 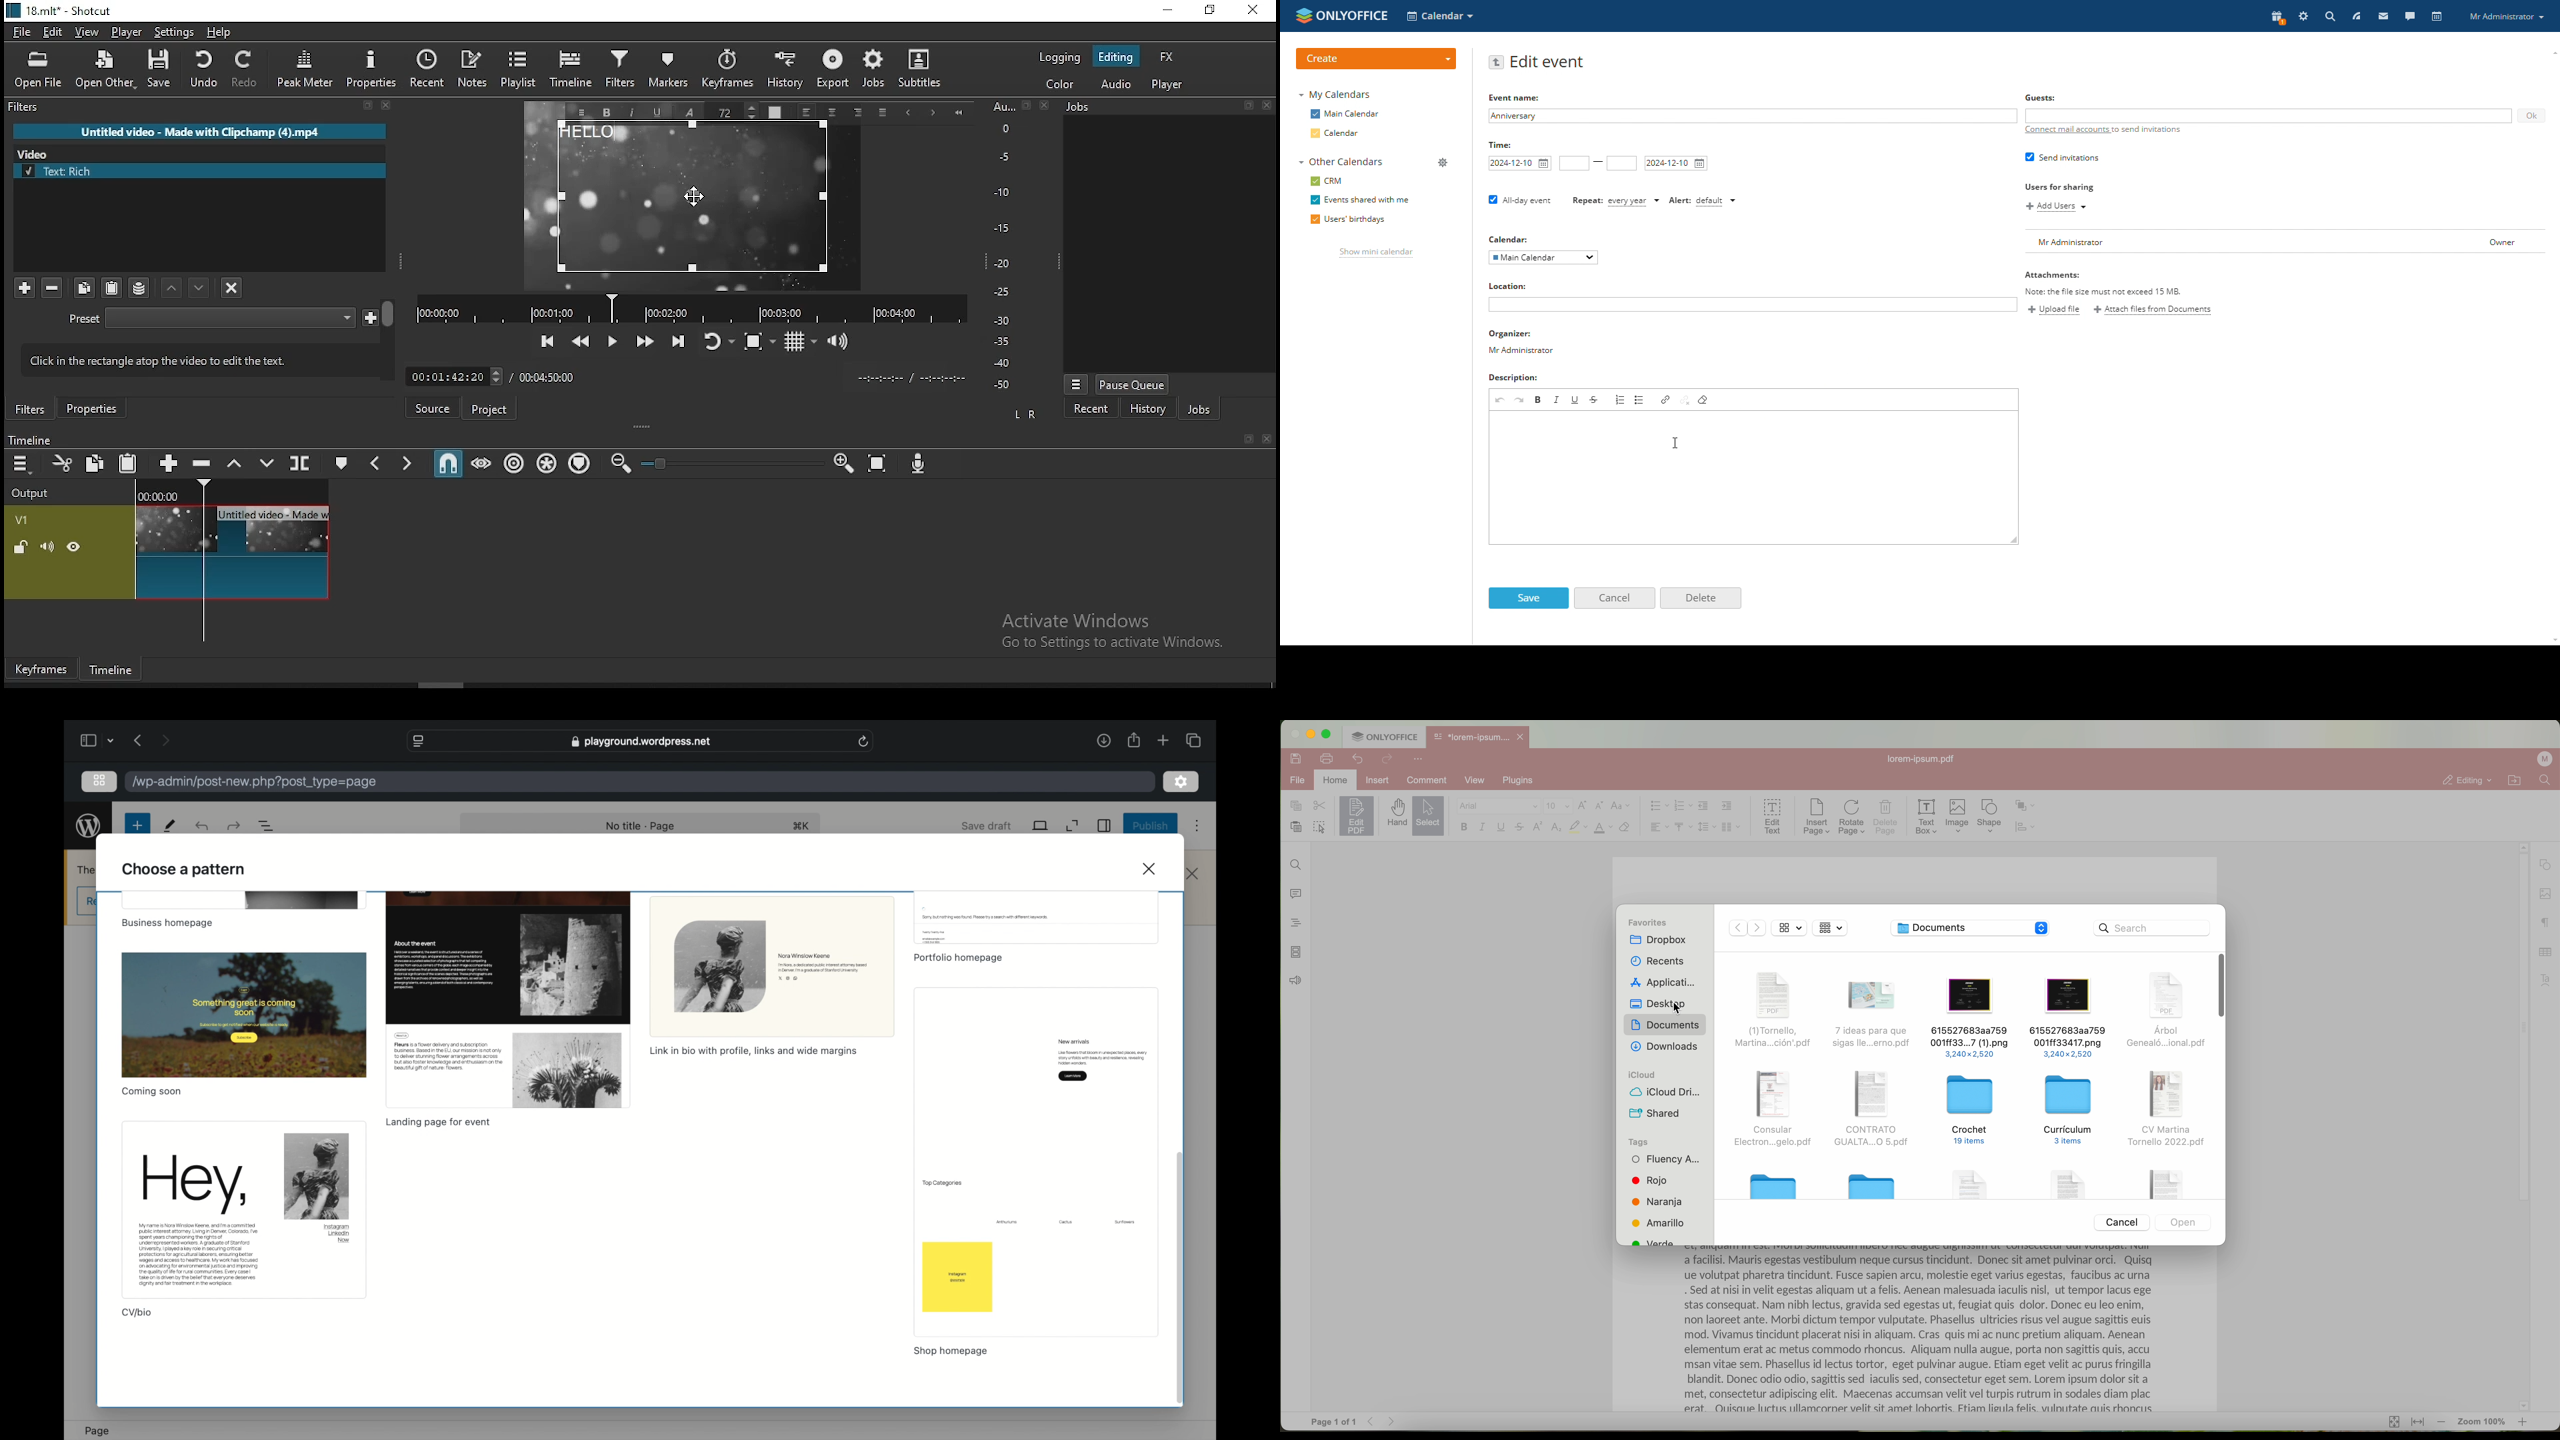 I want to click on rotate page, so click(x=1852, y=818).